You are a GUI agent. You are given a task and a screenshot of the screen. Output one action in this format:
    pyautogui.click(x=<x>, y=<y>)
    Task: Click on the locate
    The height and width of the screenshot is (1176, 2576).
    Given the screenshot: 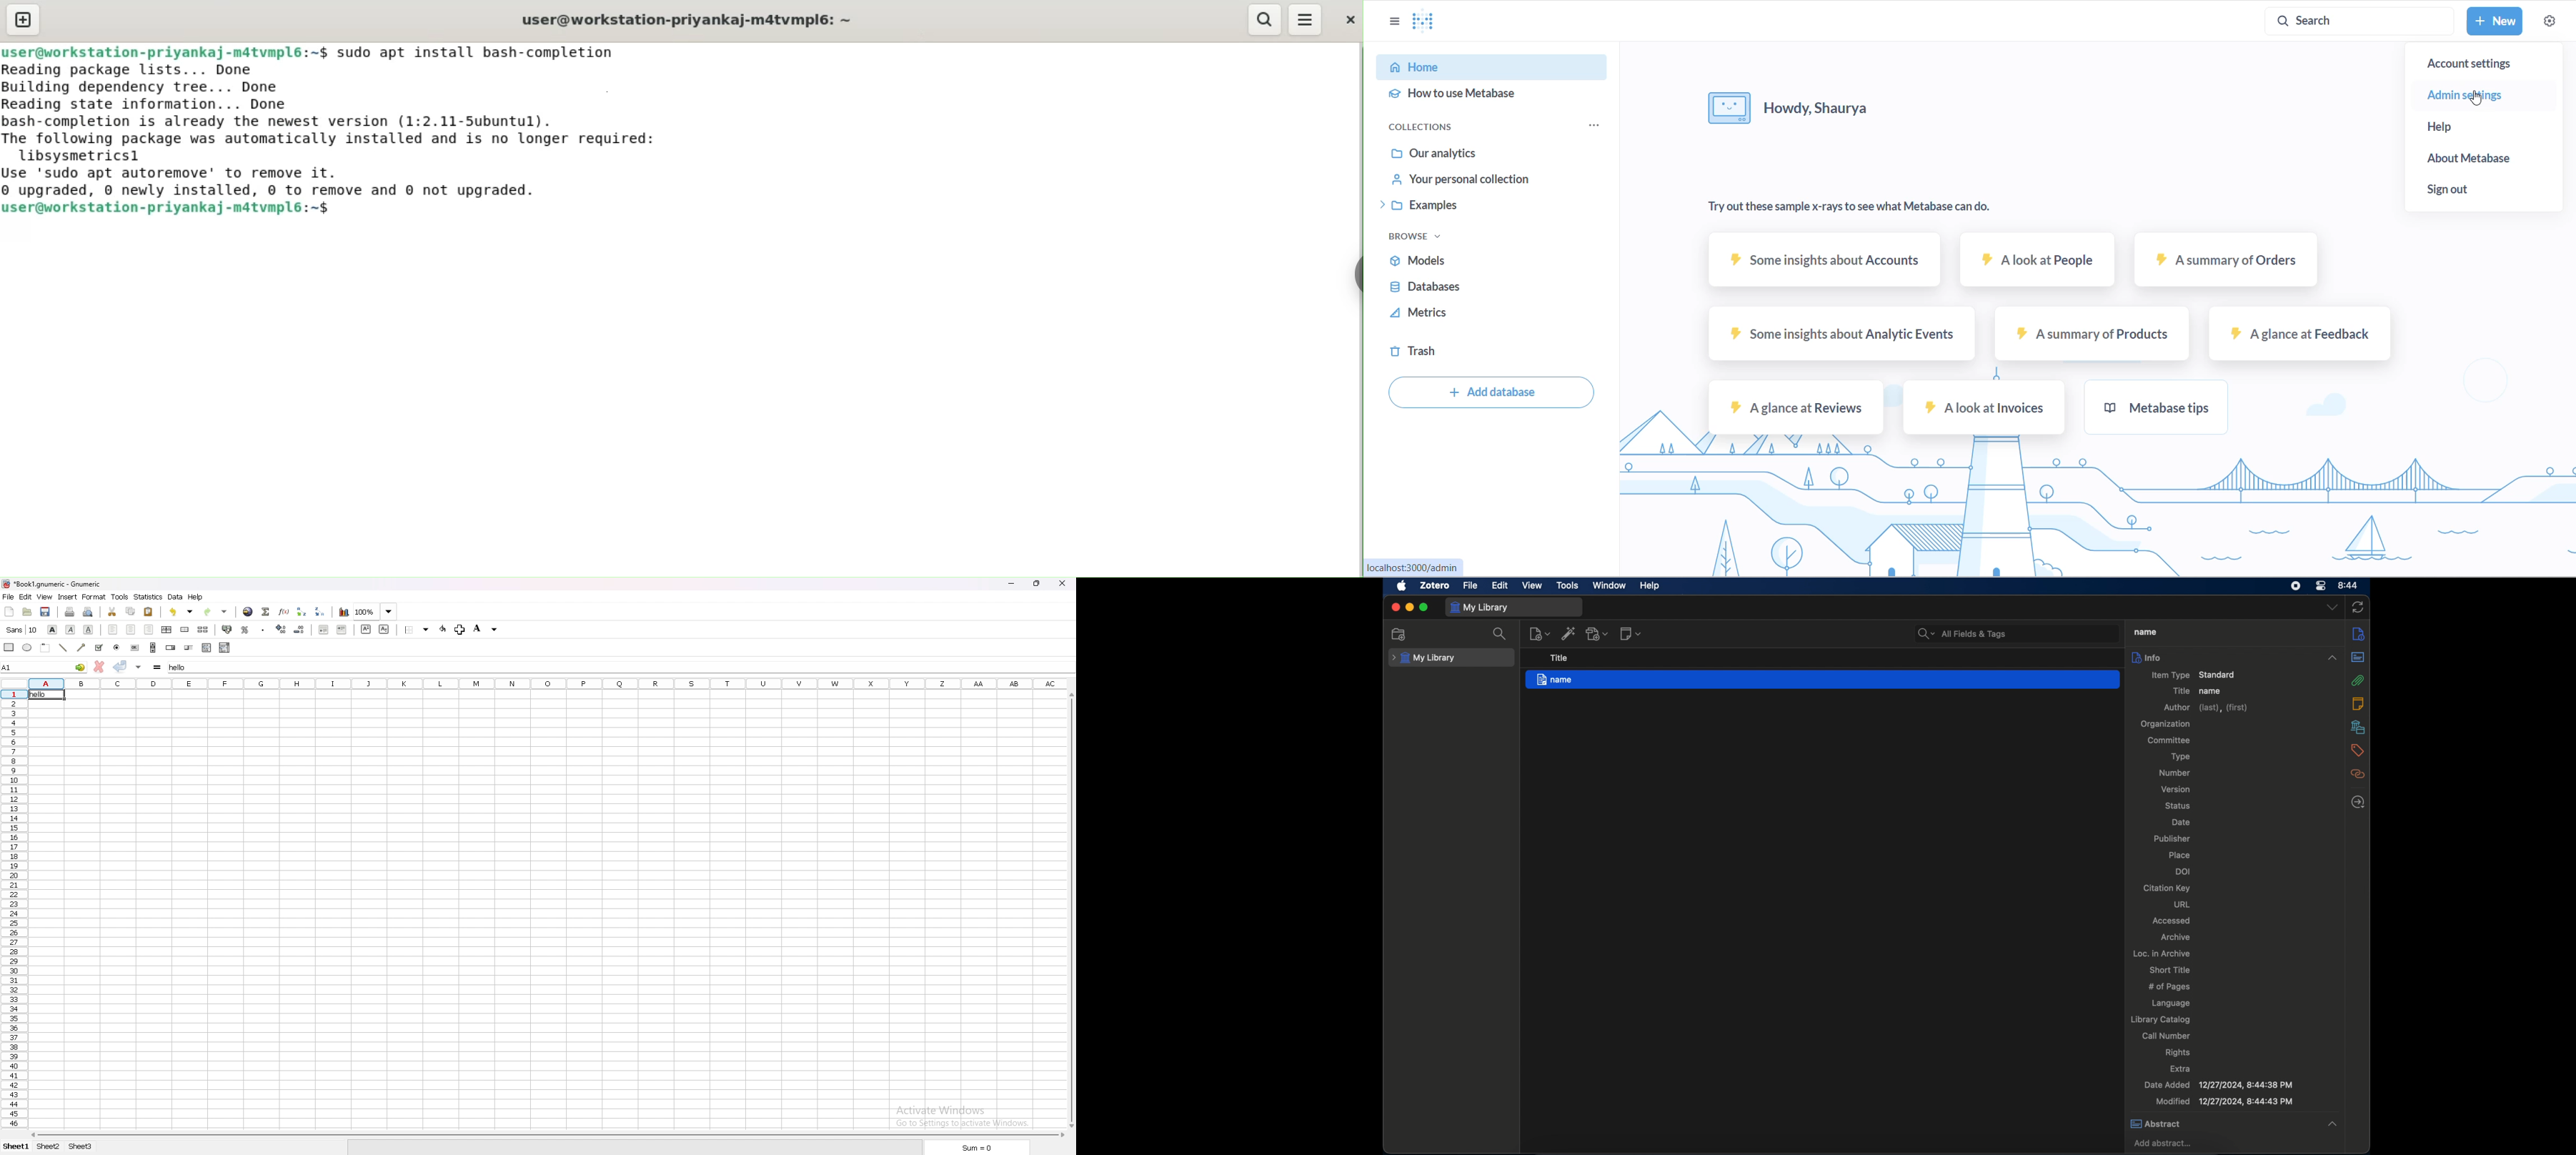 What is the action you would take?
    pyautogui.click(x=2357, y=803)
    